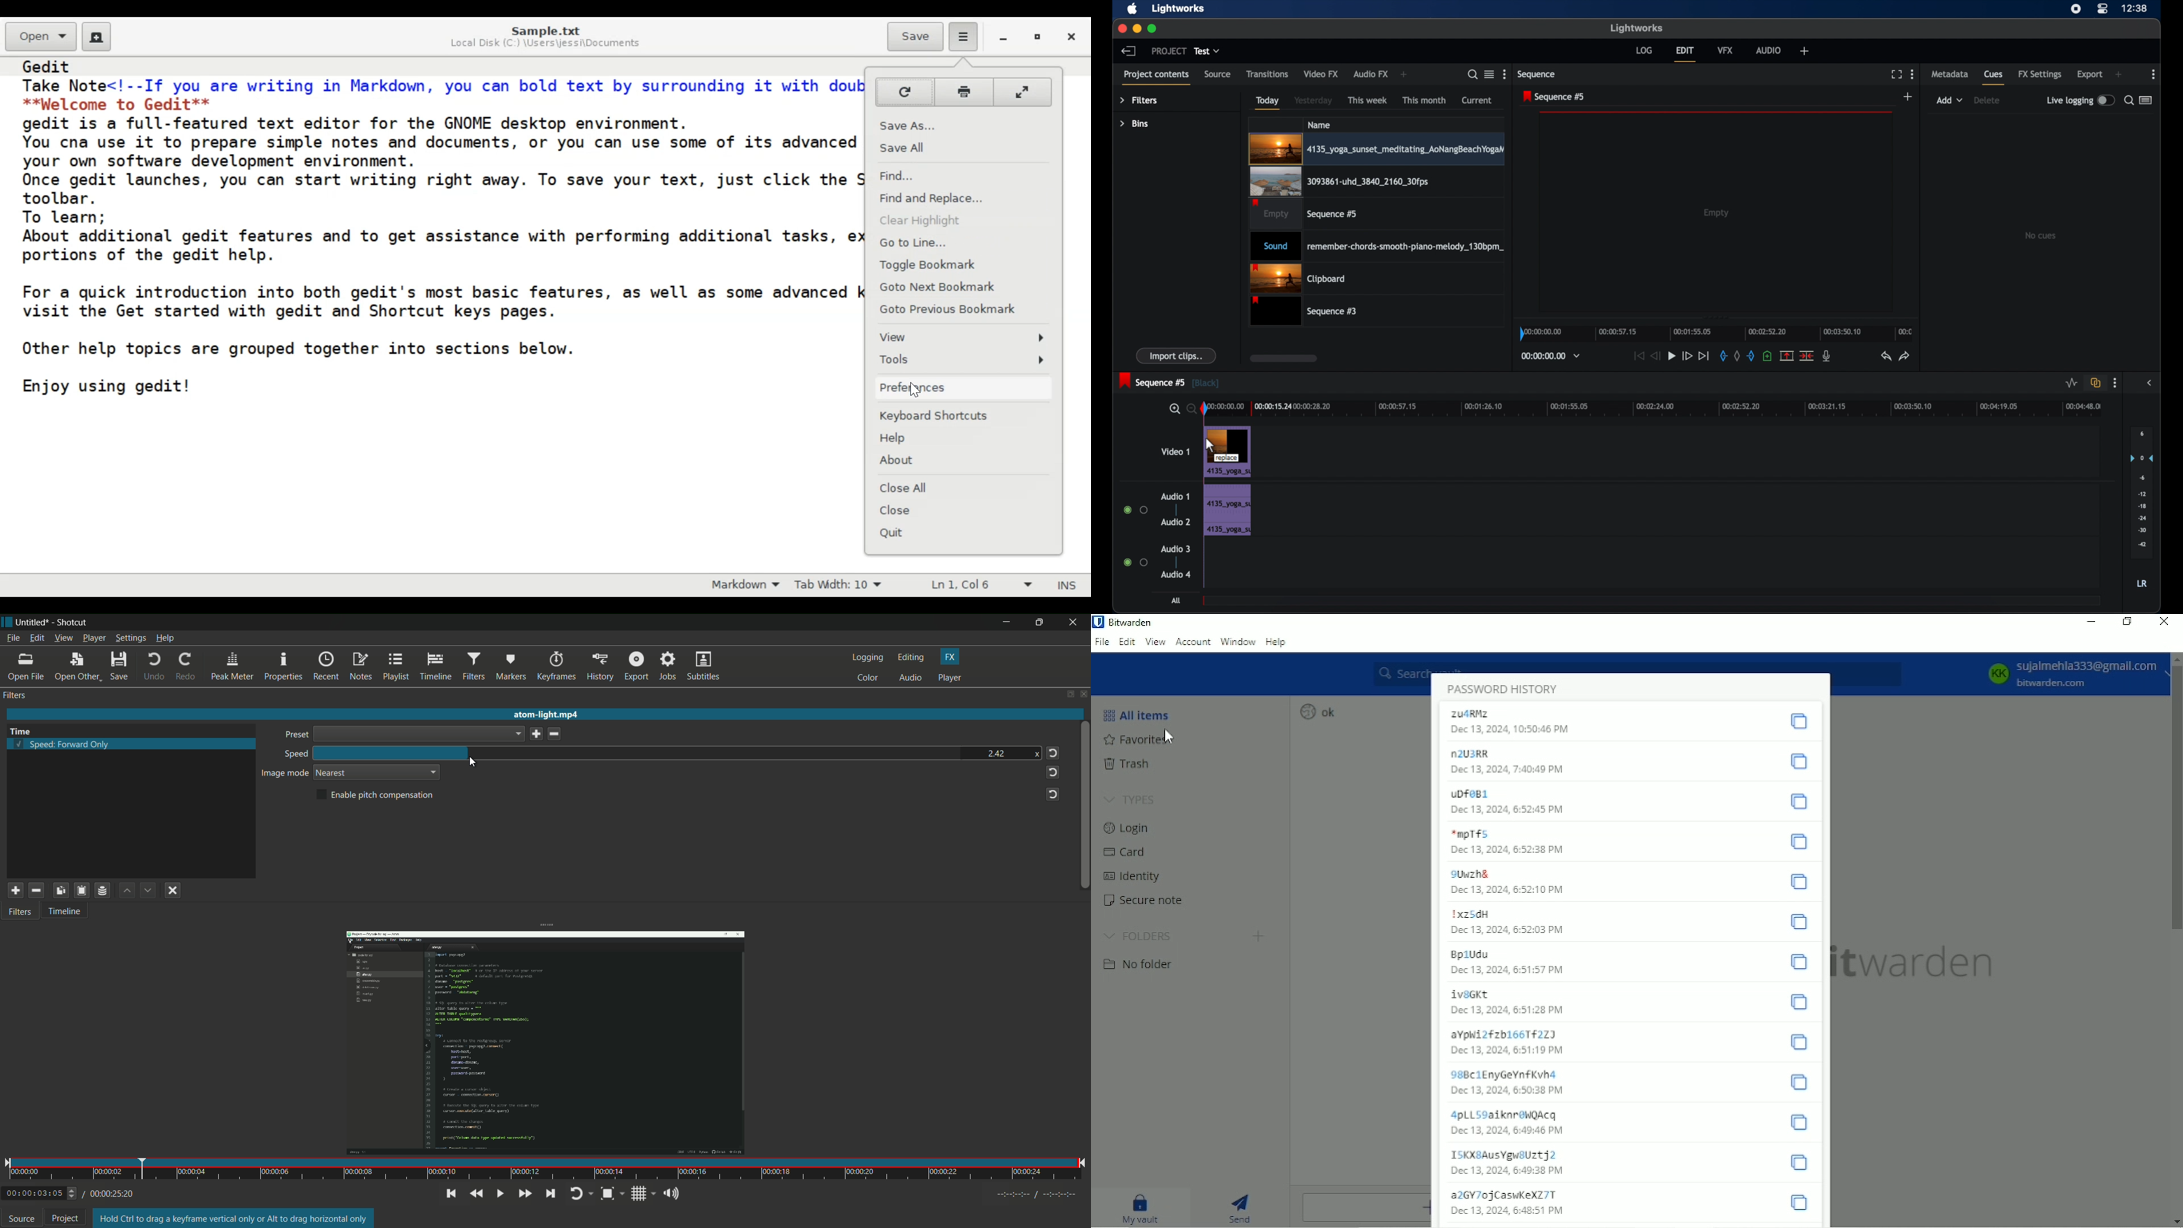  I want to click on export, so click(2091, 74).